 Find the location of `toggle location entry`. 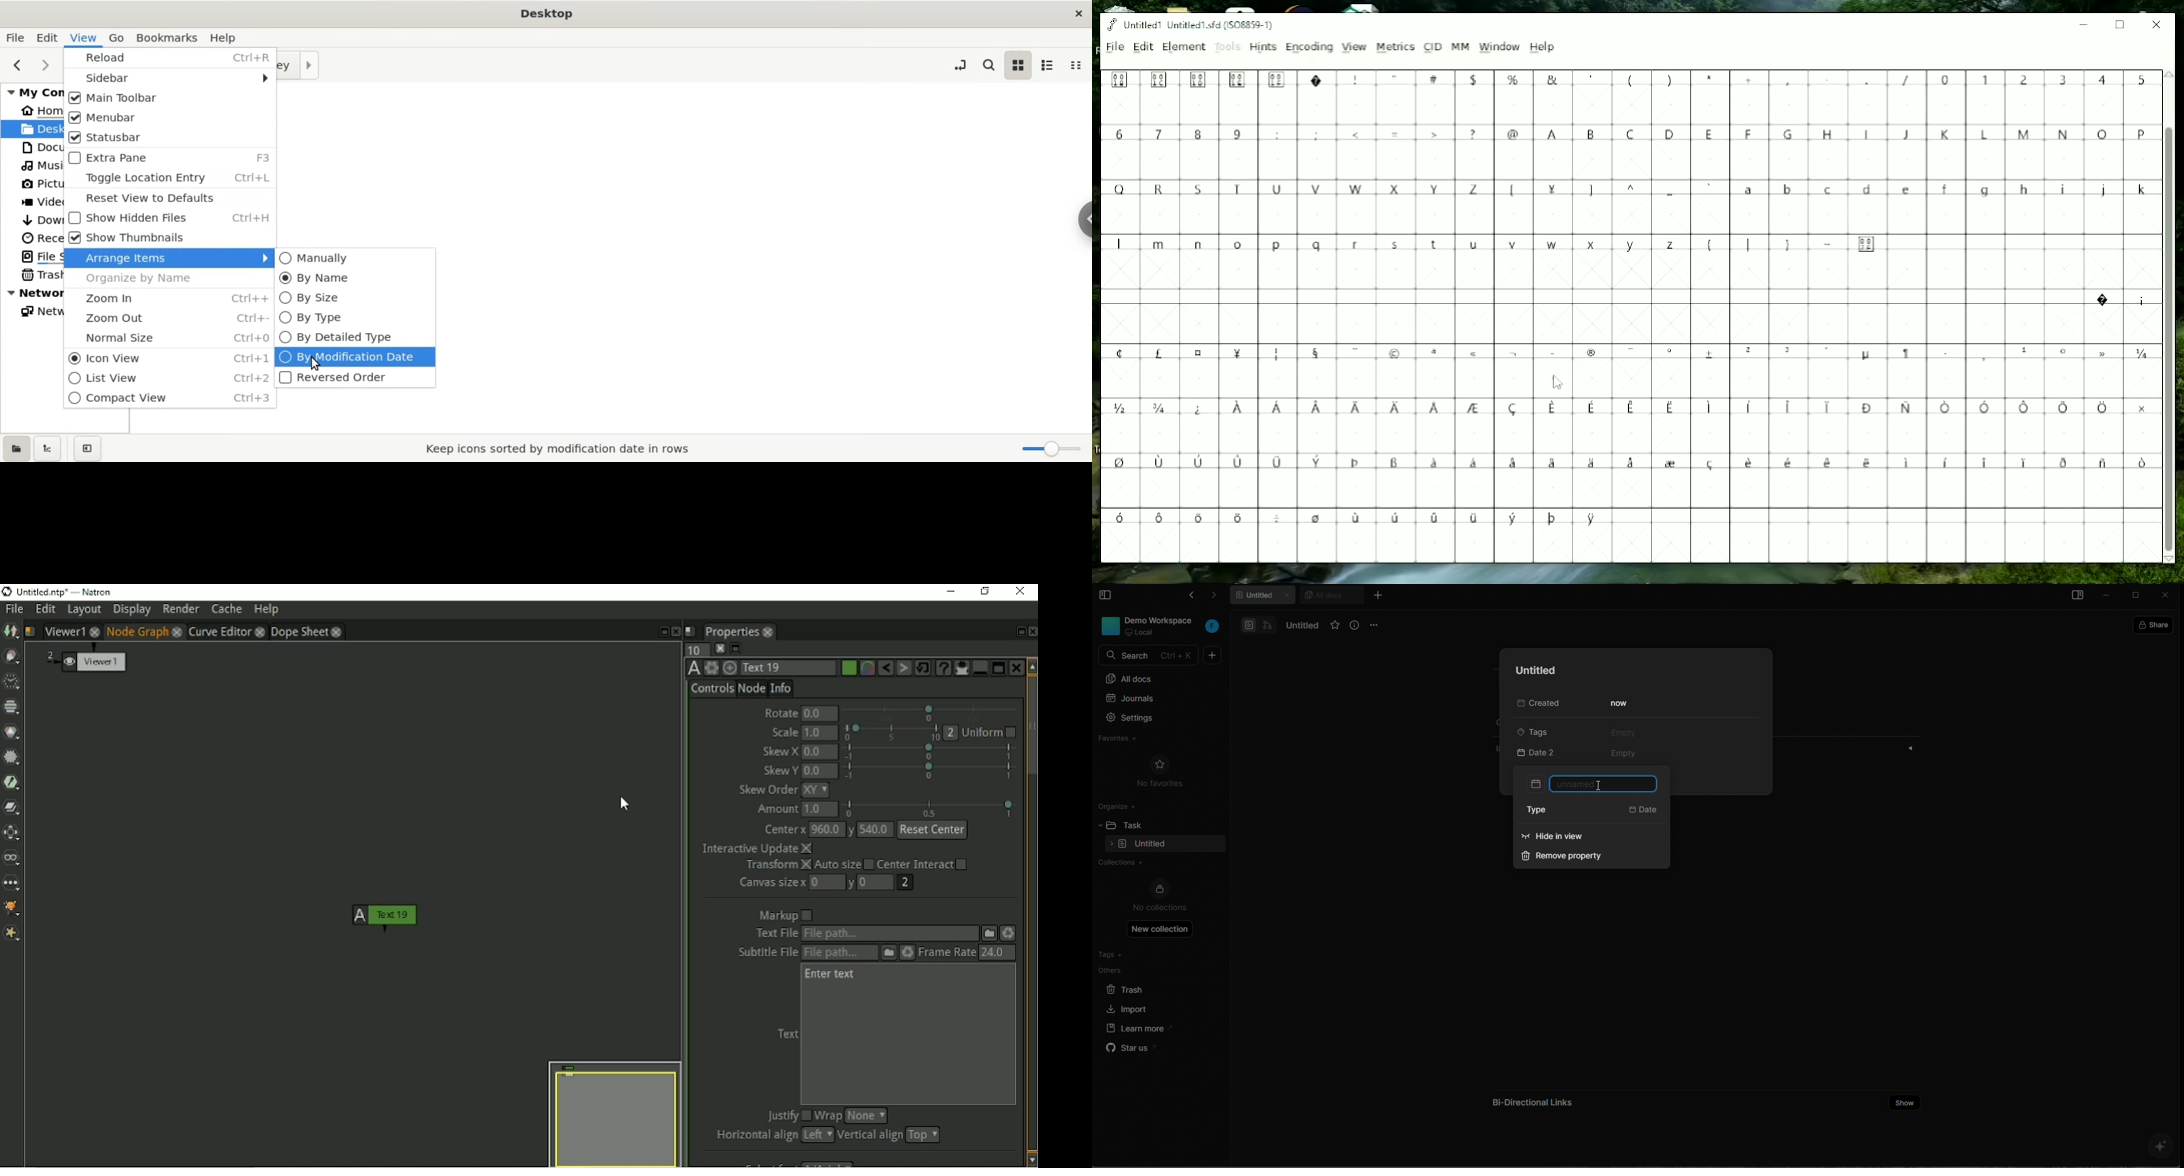

toggle location entry is located at coordinates (960, 63).